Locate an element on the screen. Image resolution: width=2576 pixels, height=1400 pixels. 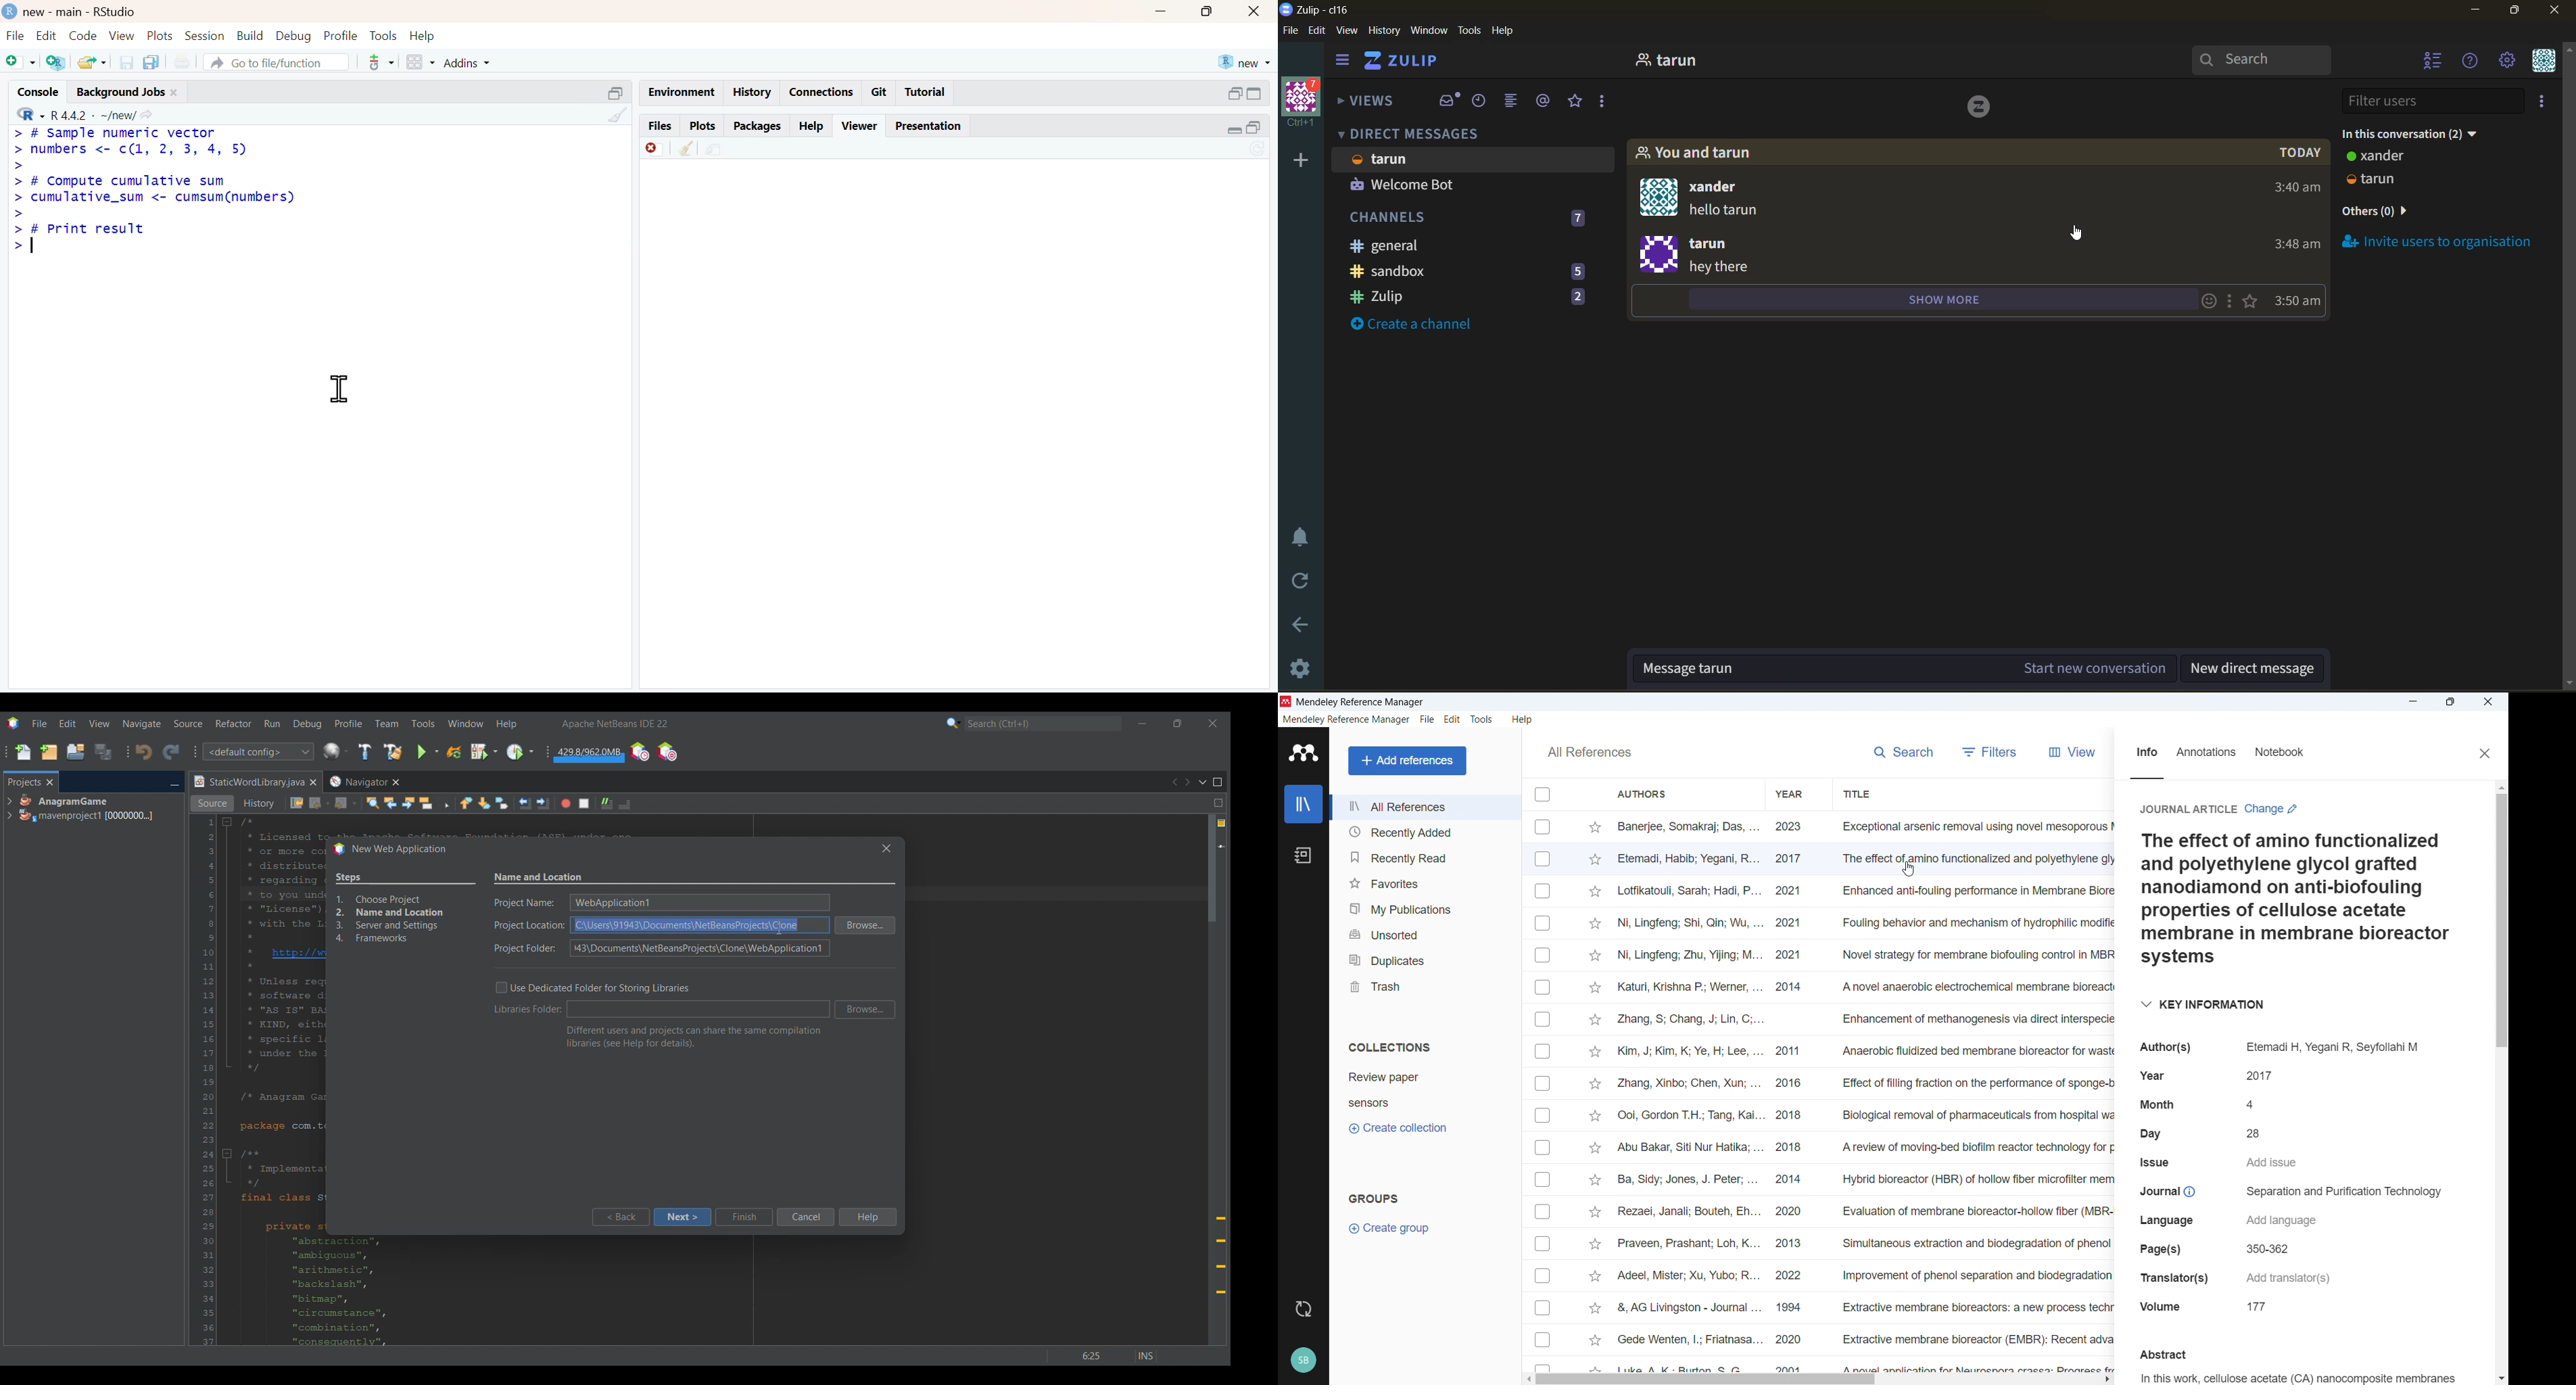
Redo is located at coordinates (171, 751).